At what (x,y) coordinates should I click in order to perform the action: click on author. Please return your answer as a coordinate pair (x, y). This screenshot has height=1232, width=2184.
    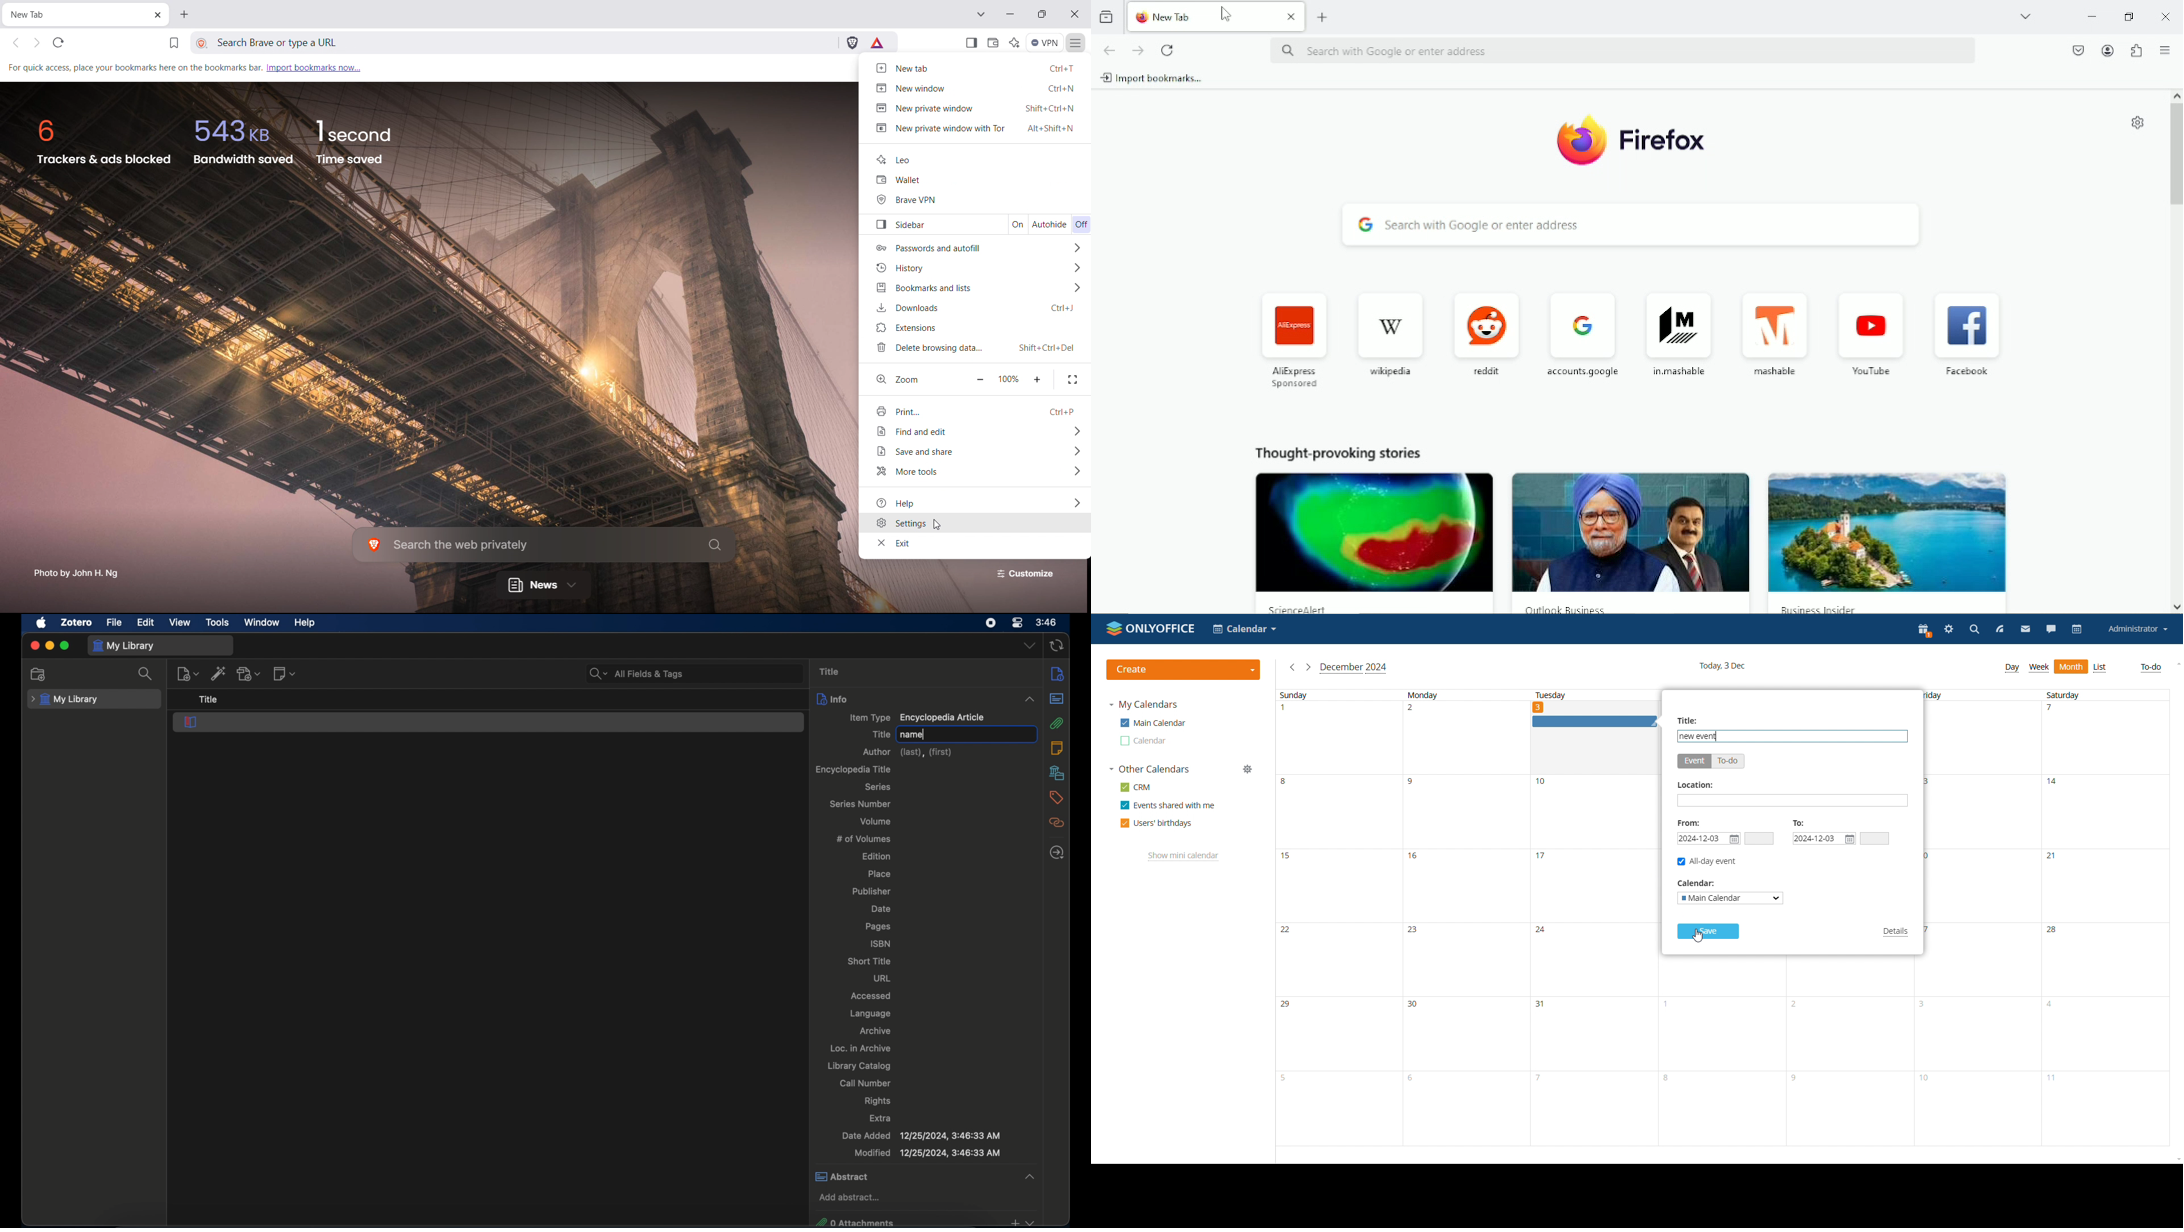
    Looking at the image, I should click on (910, 753).